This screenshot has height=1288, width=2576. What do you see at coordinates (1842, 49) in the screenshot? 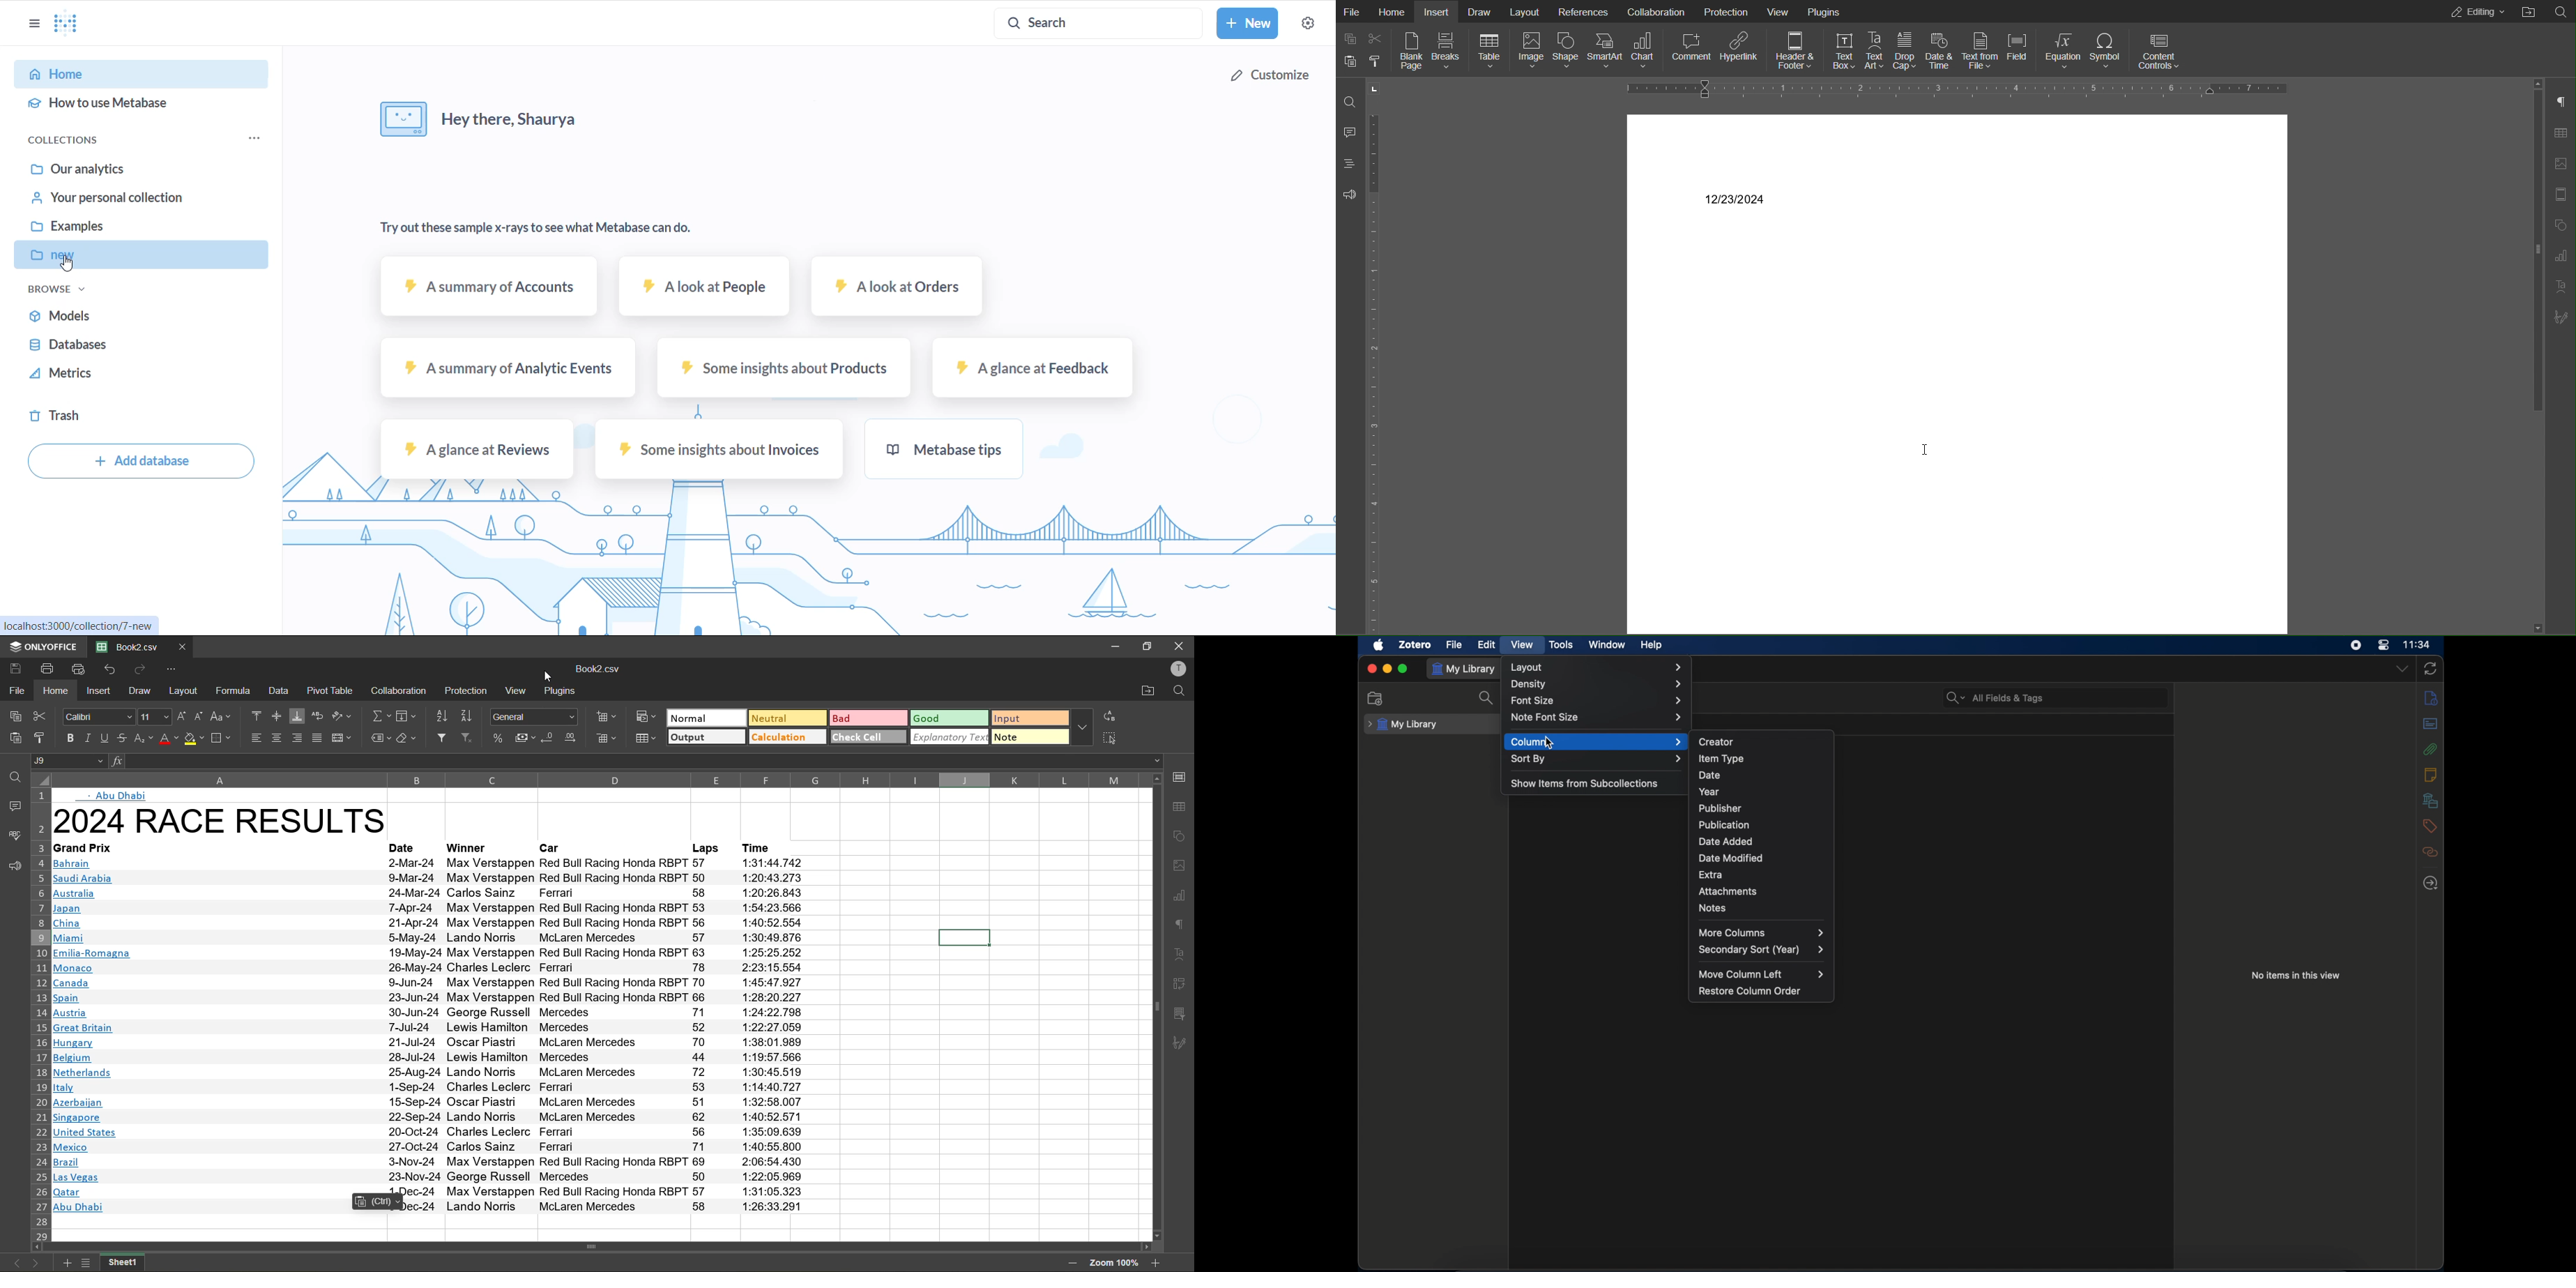
I see `Text Box` at bounding box center [1842, 49].